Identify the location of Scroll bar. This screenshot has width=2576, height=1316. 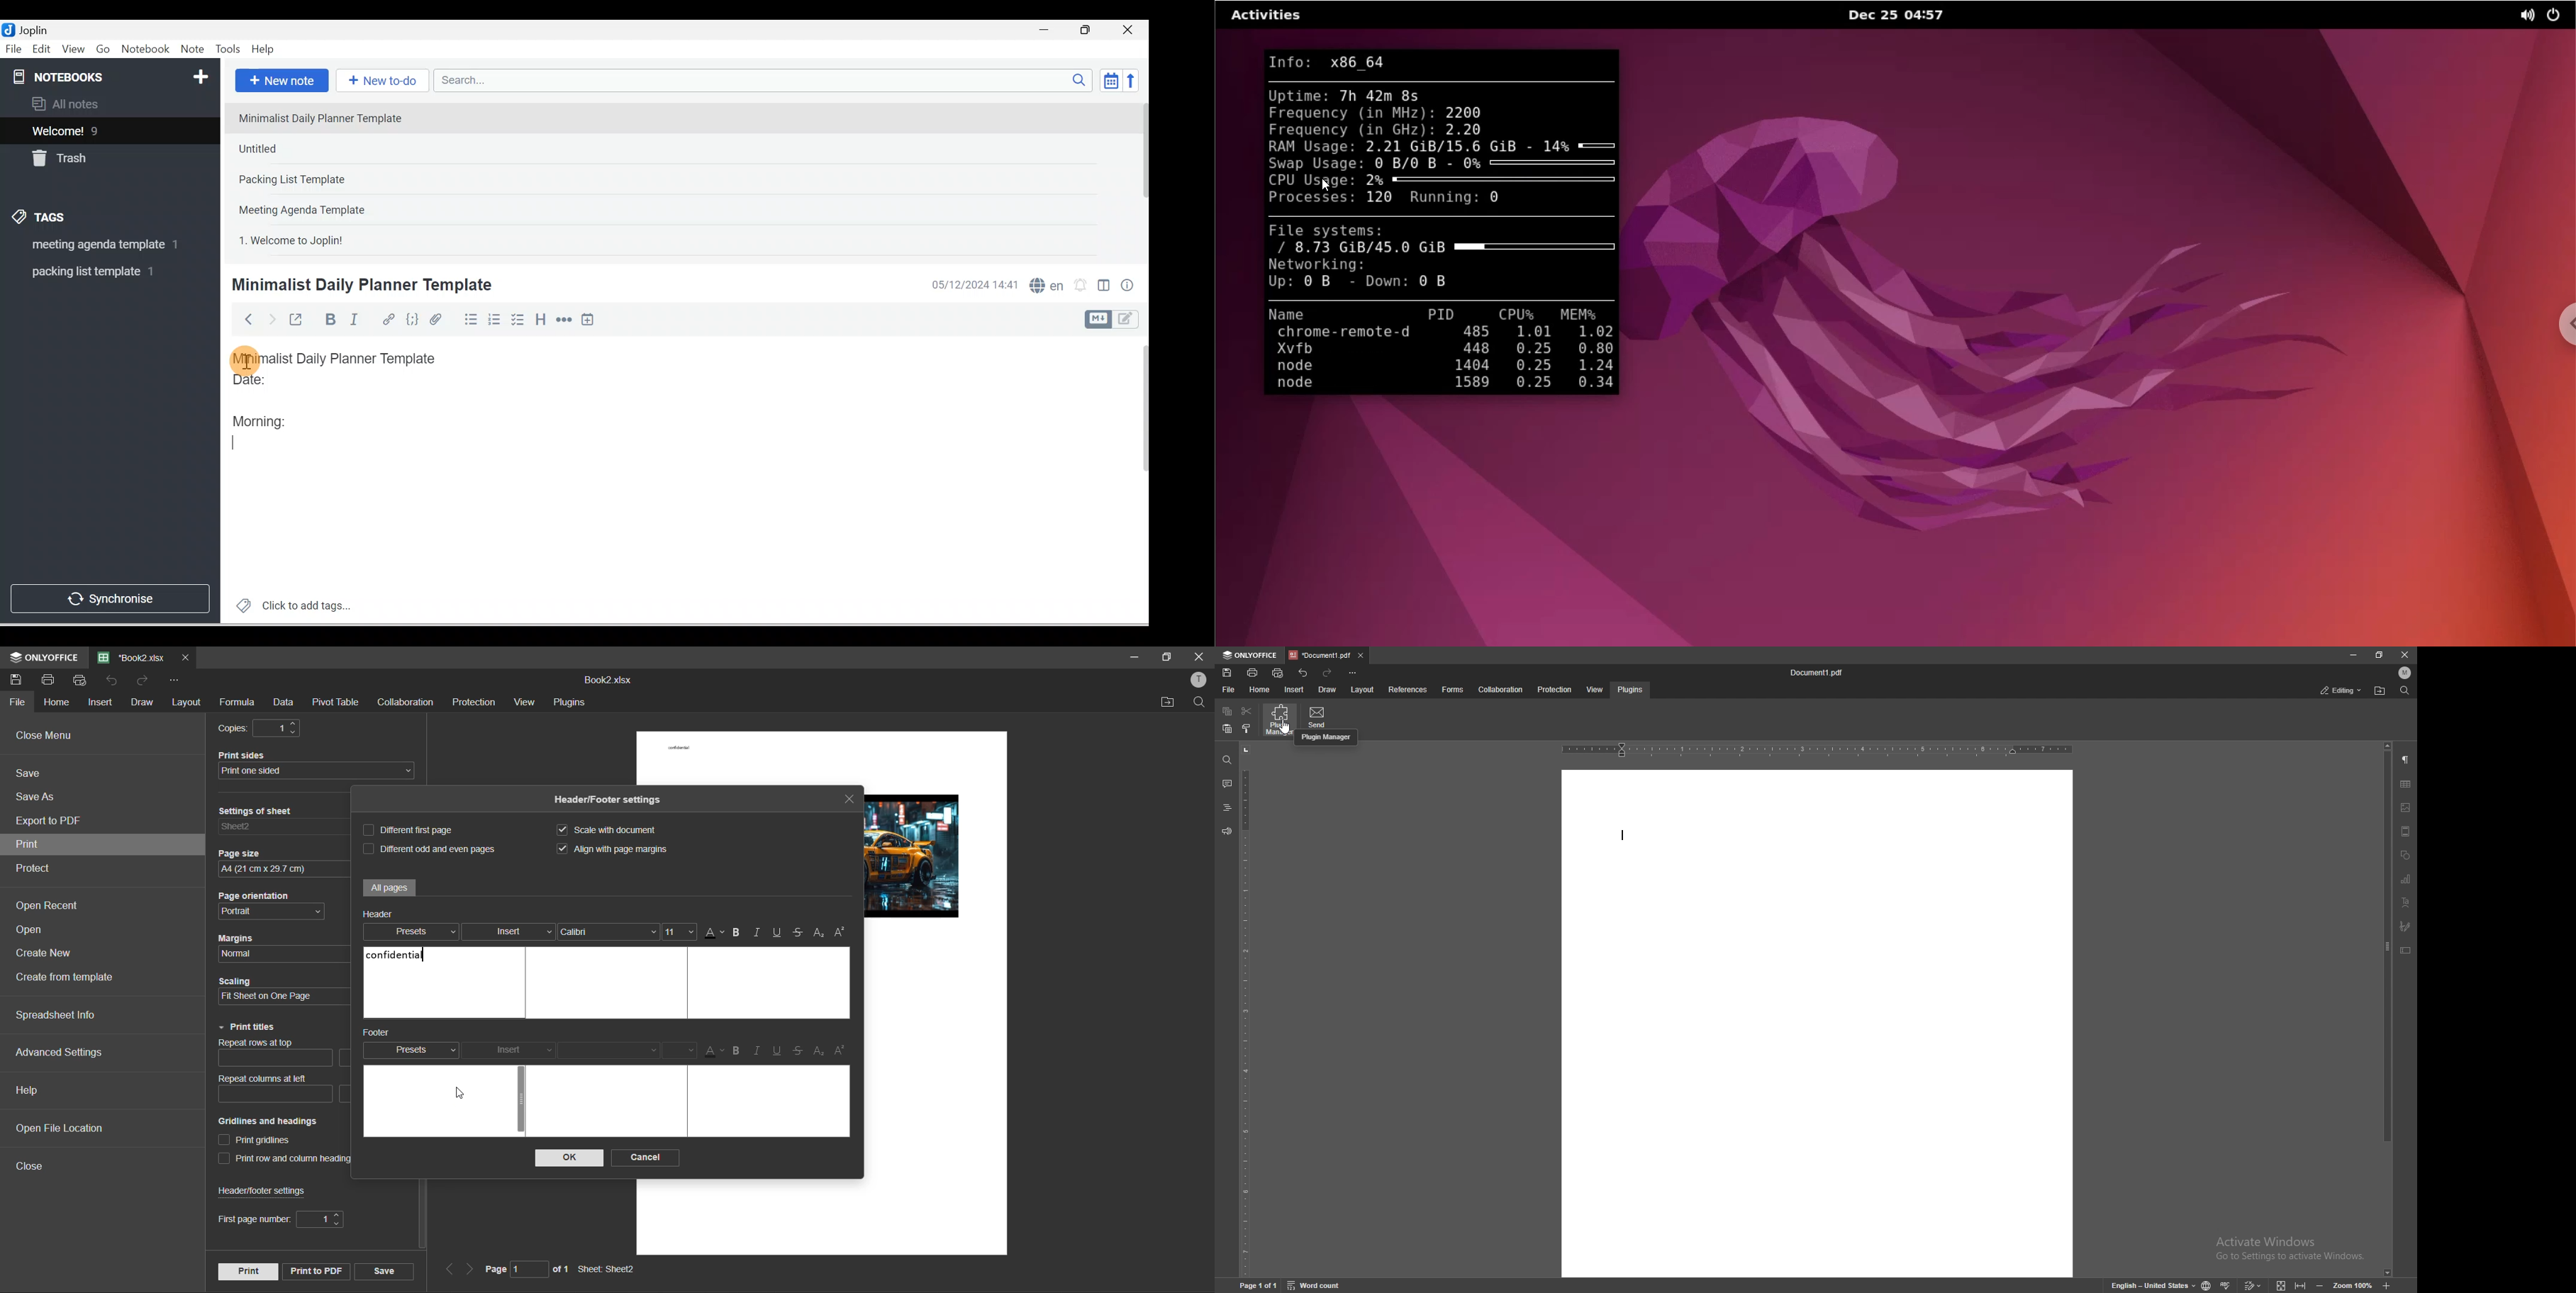
(1136, 480).